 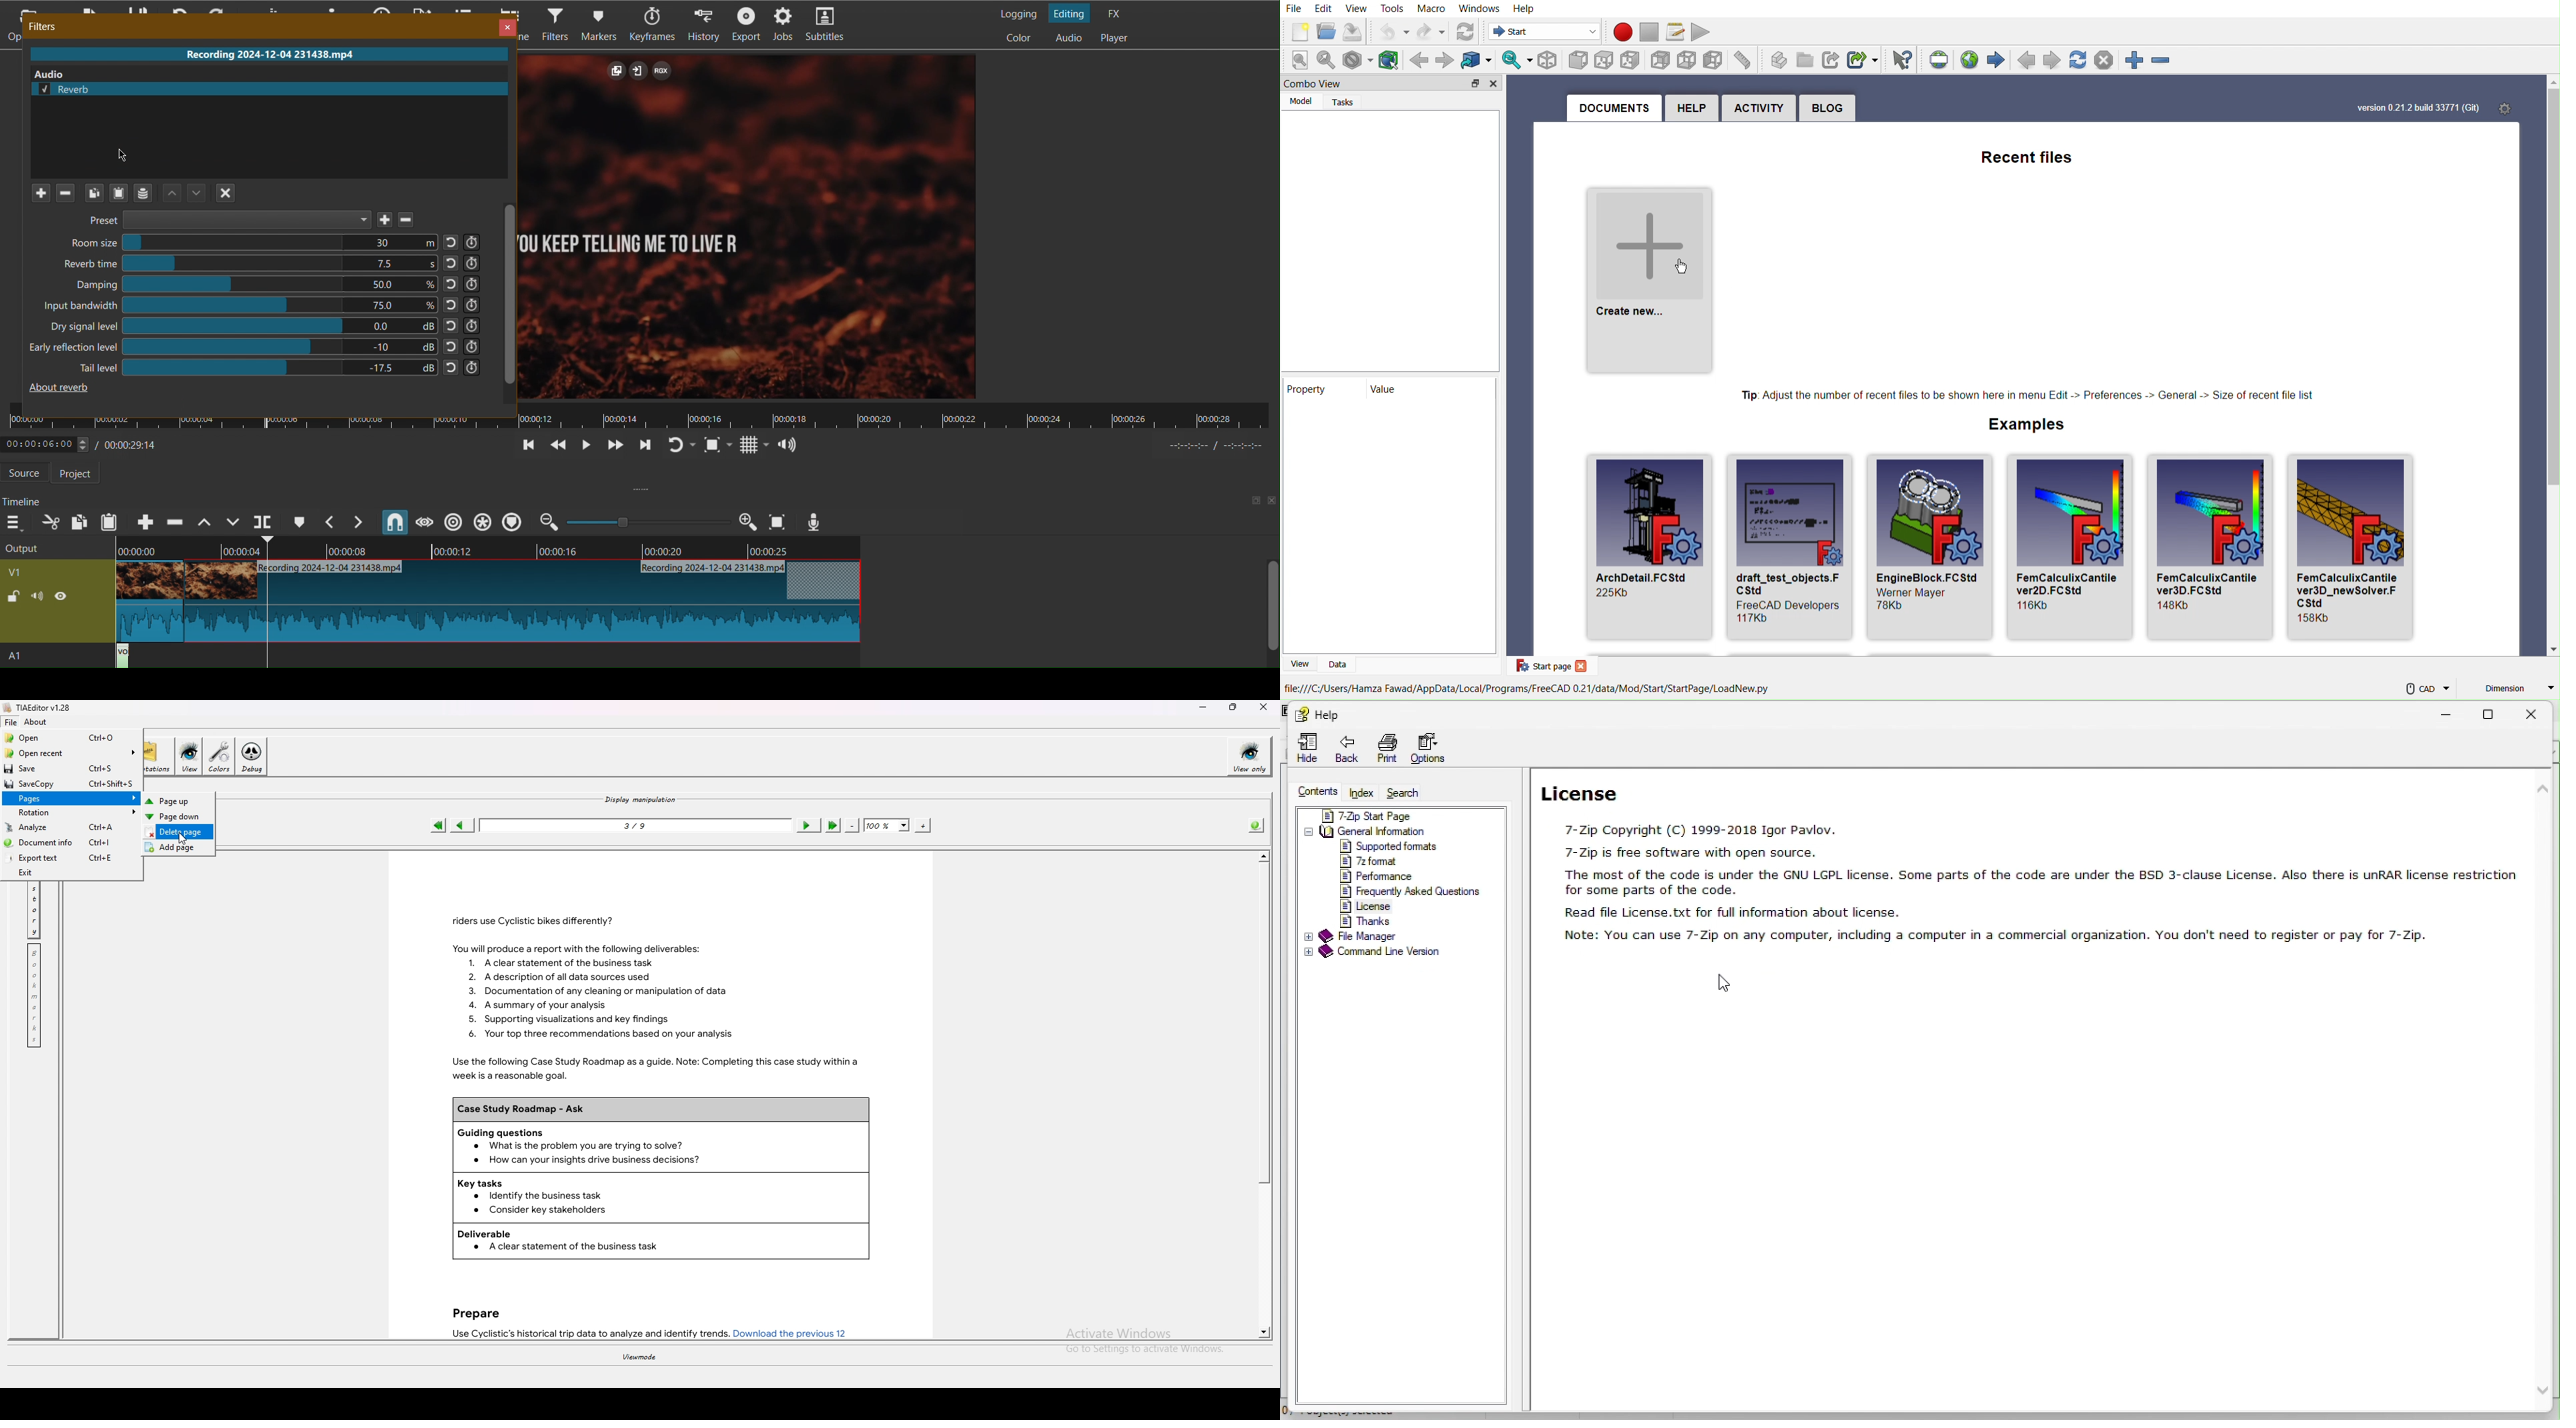 I want to click on Move Forwards, so click(x=614, y=447).